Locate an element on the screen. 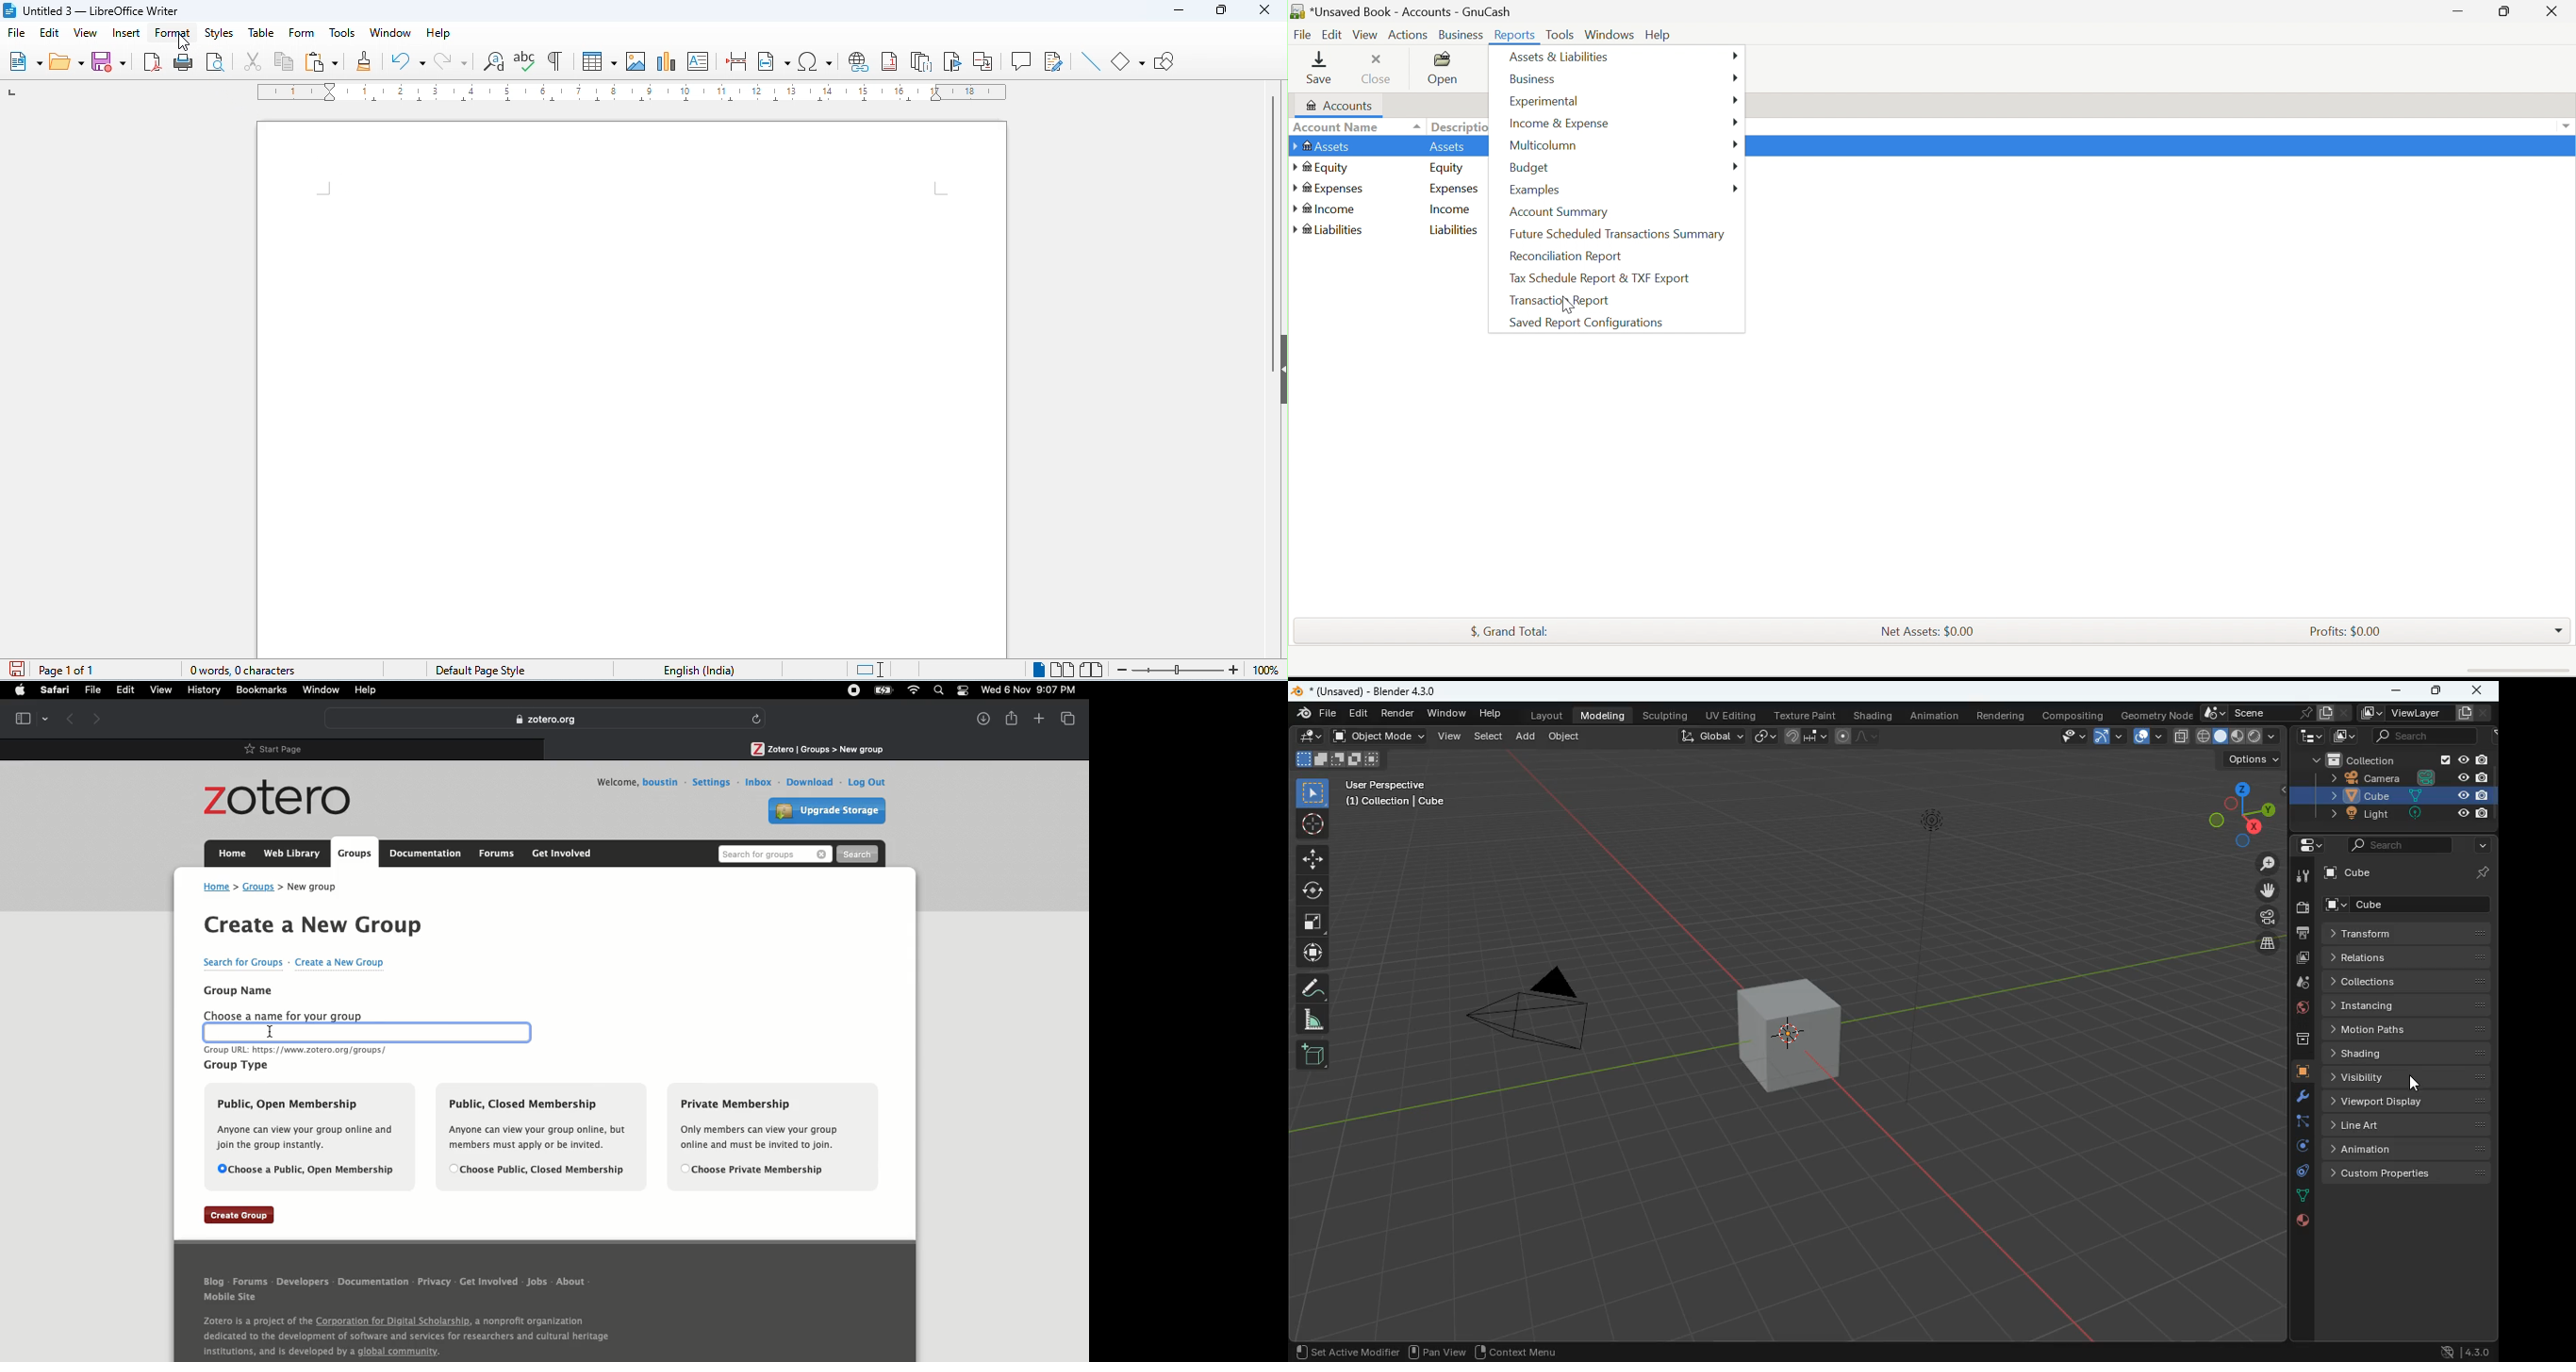 The width and height of the screenshot is (2576, 1372). More is located at coordinates (1733, 123).